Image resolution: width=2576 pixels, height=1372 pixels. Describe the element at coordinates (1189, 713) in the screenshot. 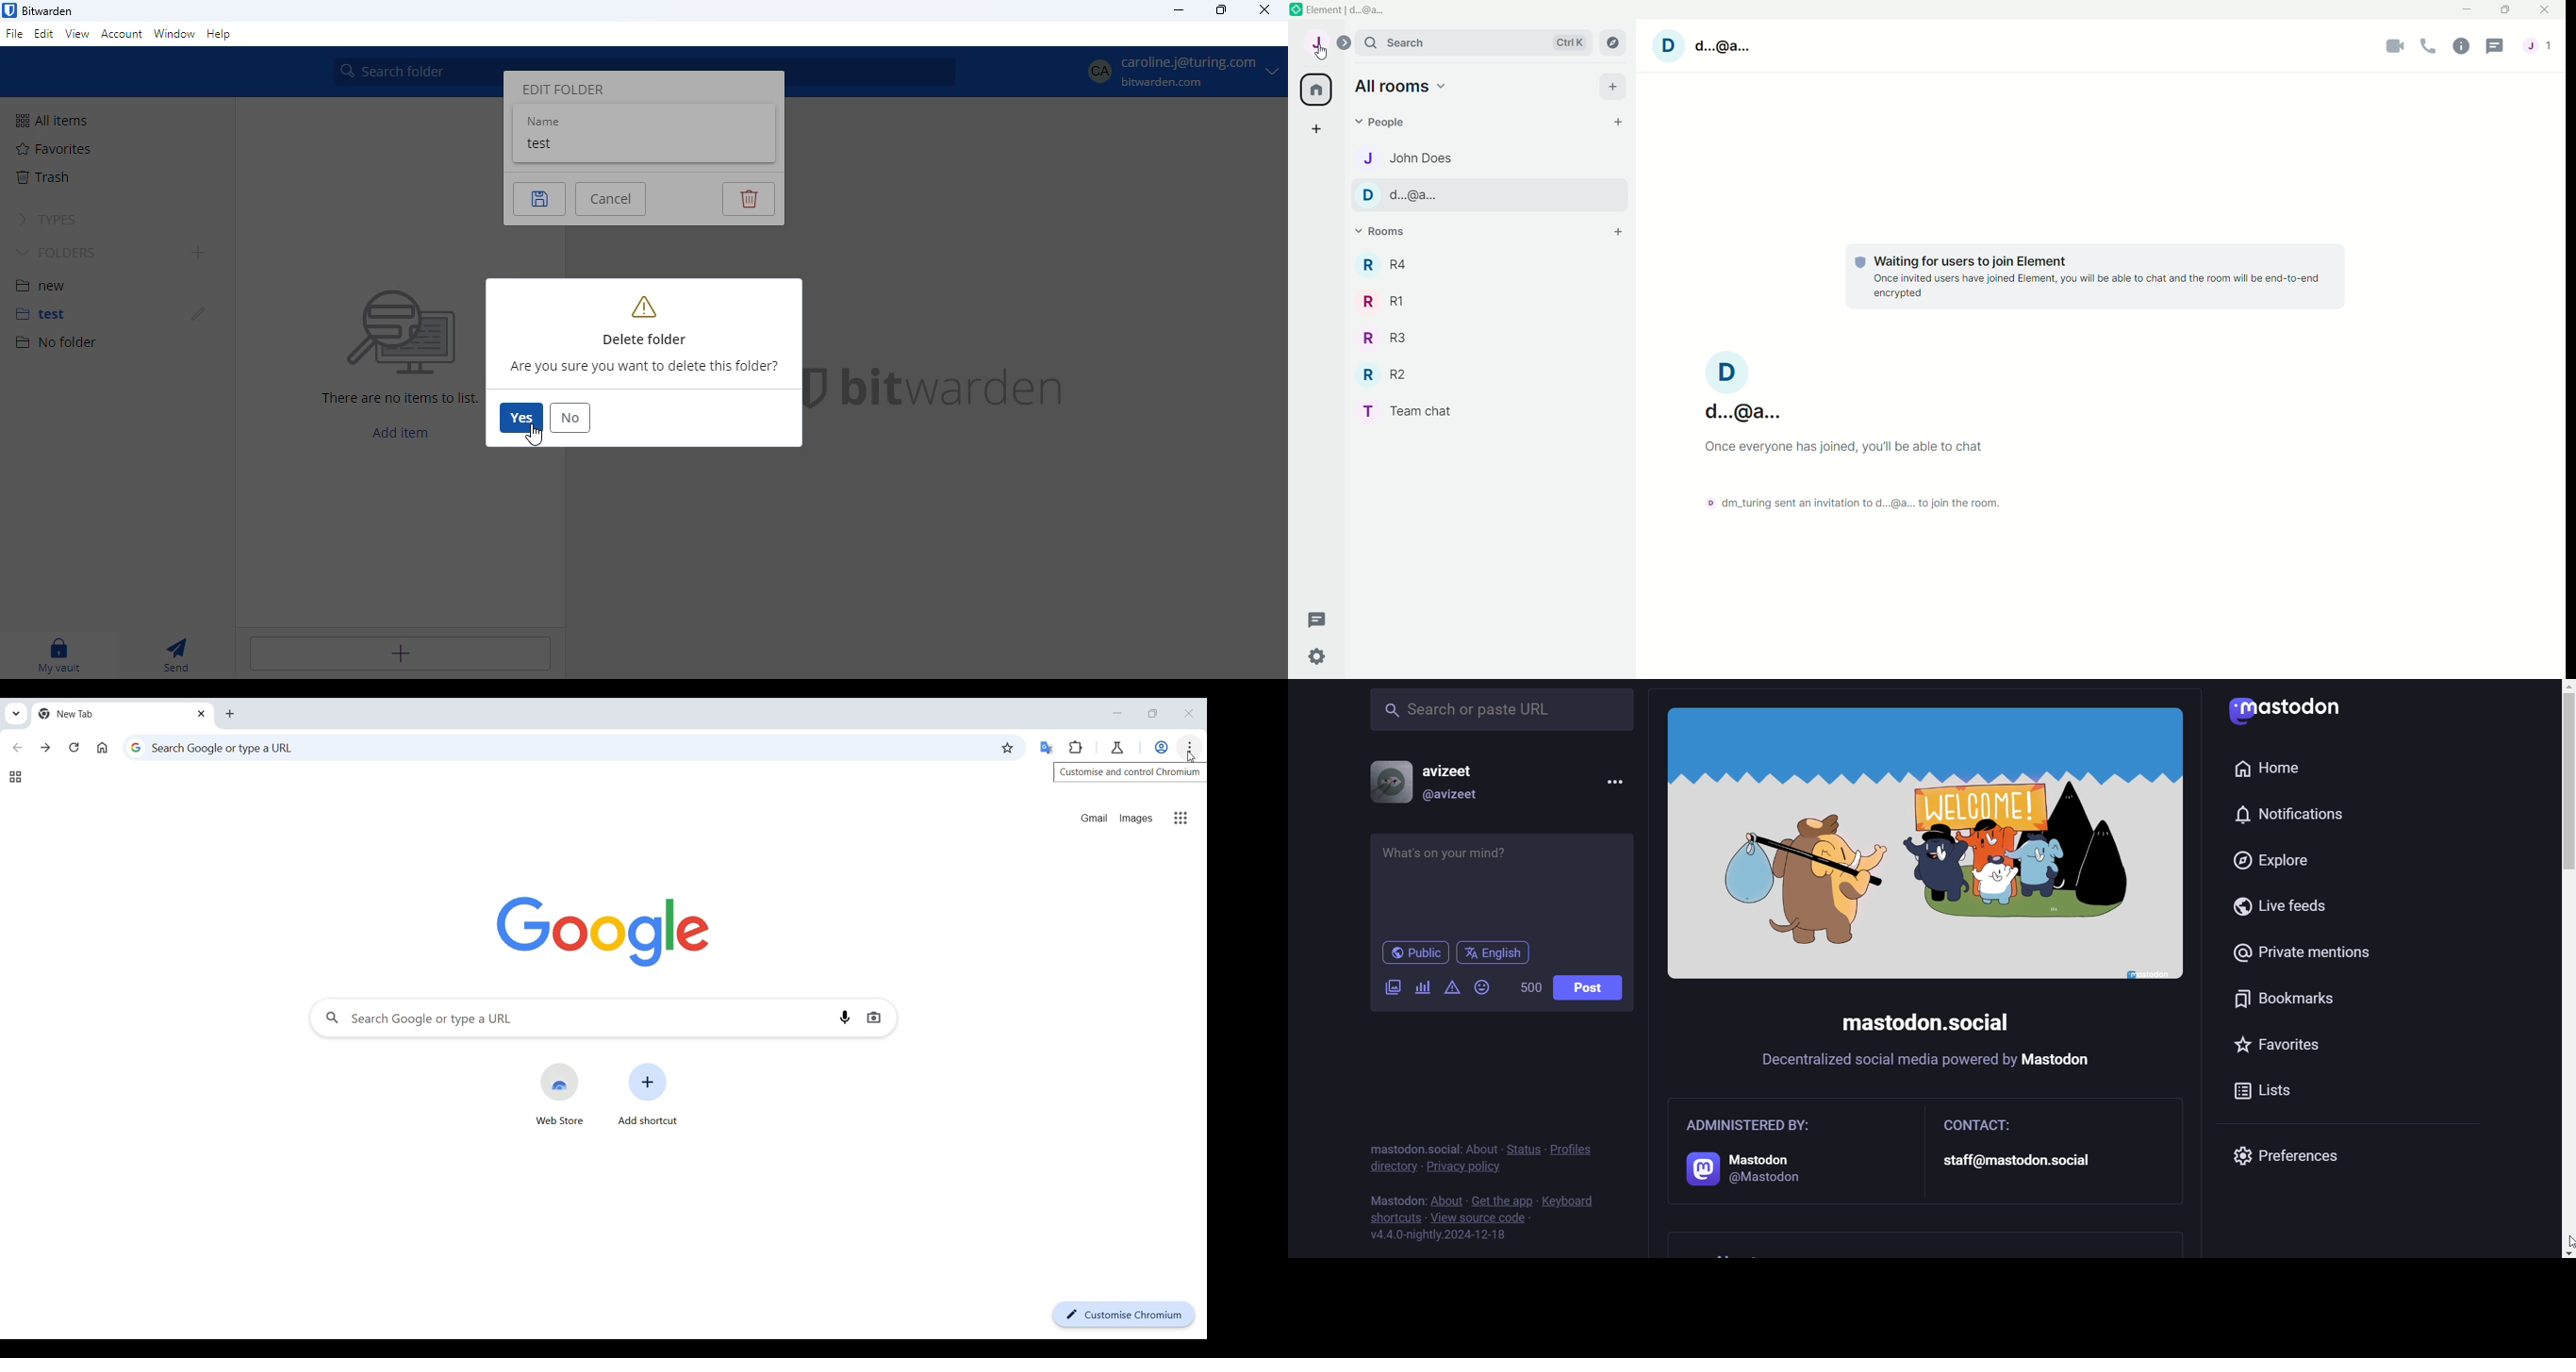

I see `Close interface` at that location.